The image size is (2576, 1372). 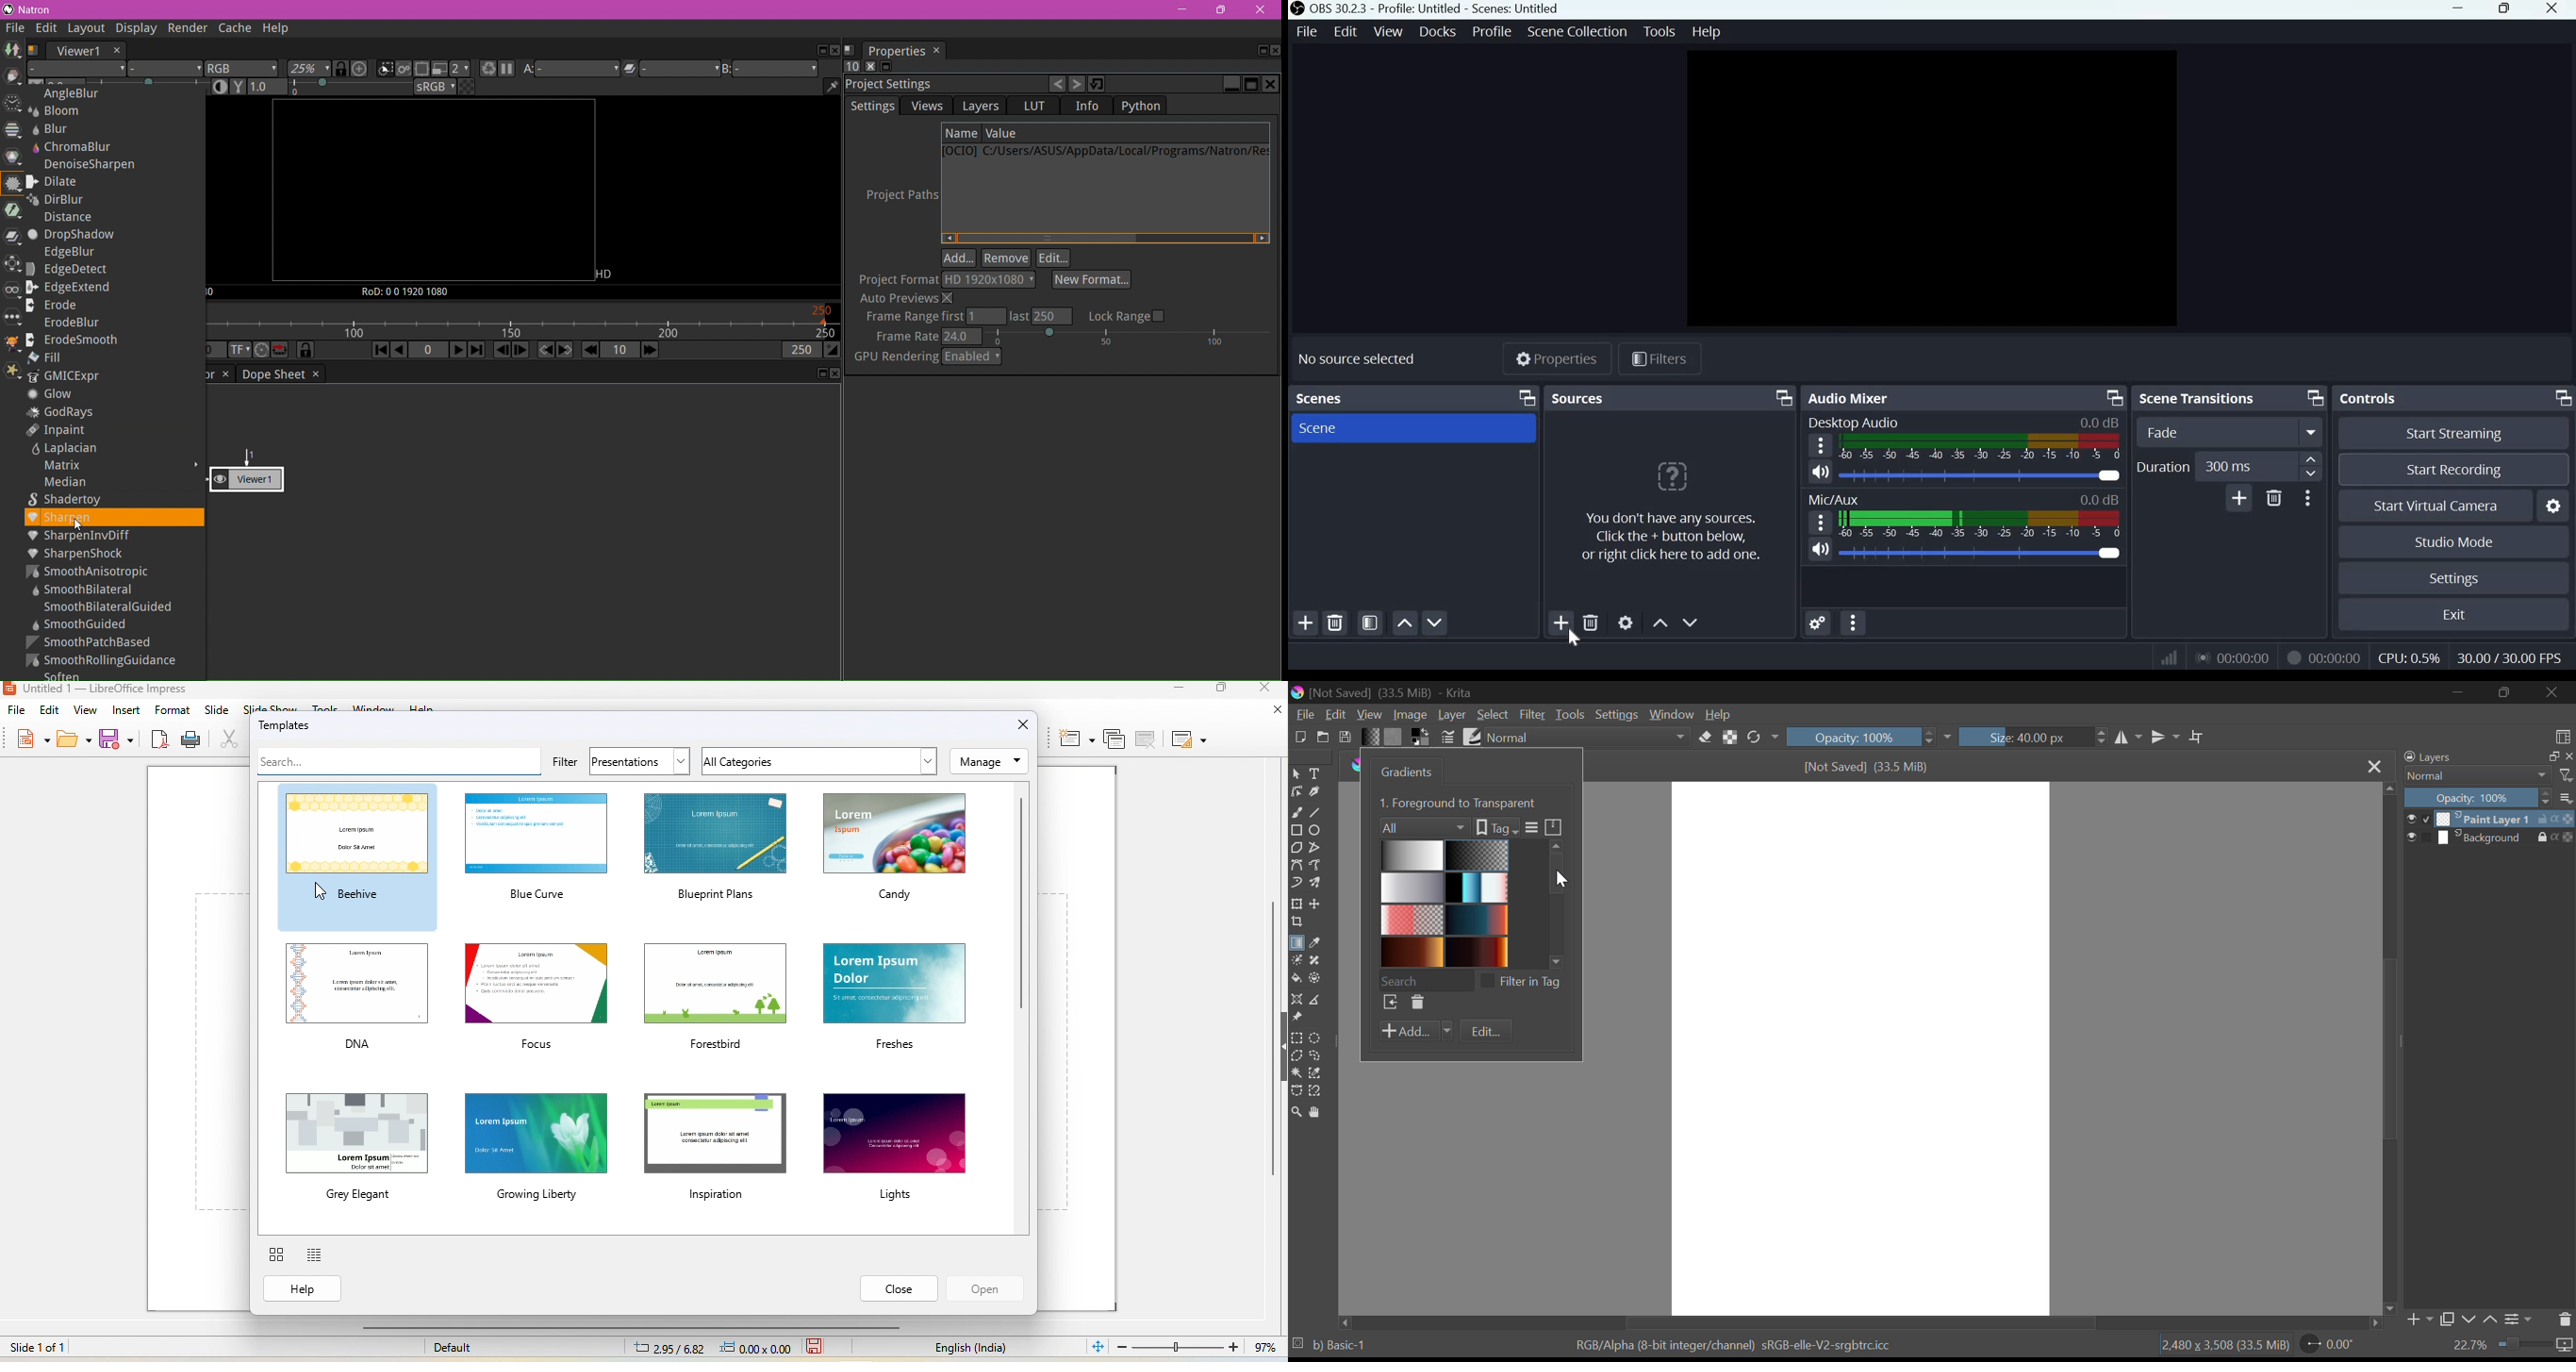 What do you see at coordinates (1346, 30) in the screenshot?
I see `edit` at bounding box center [1346, 30].